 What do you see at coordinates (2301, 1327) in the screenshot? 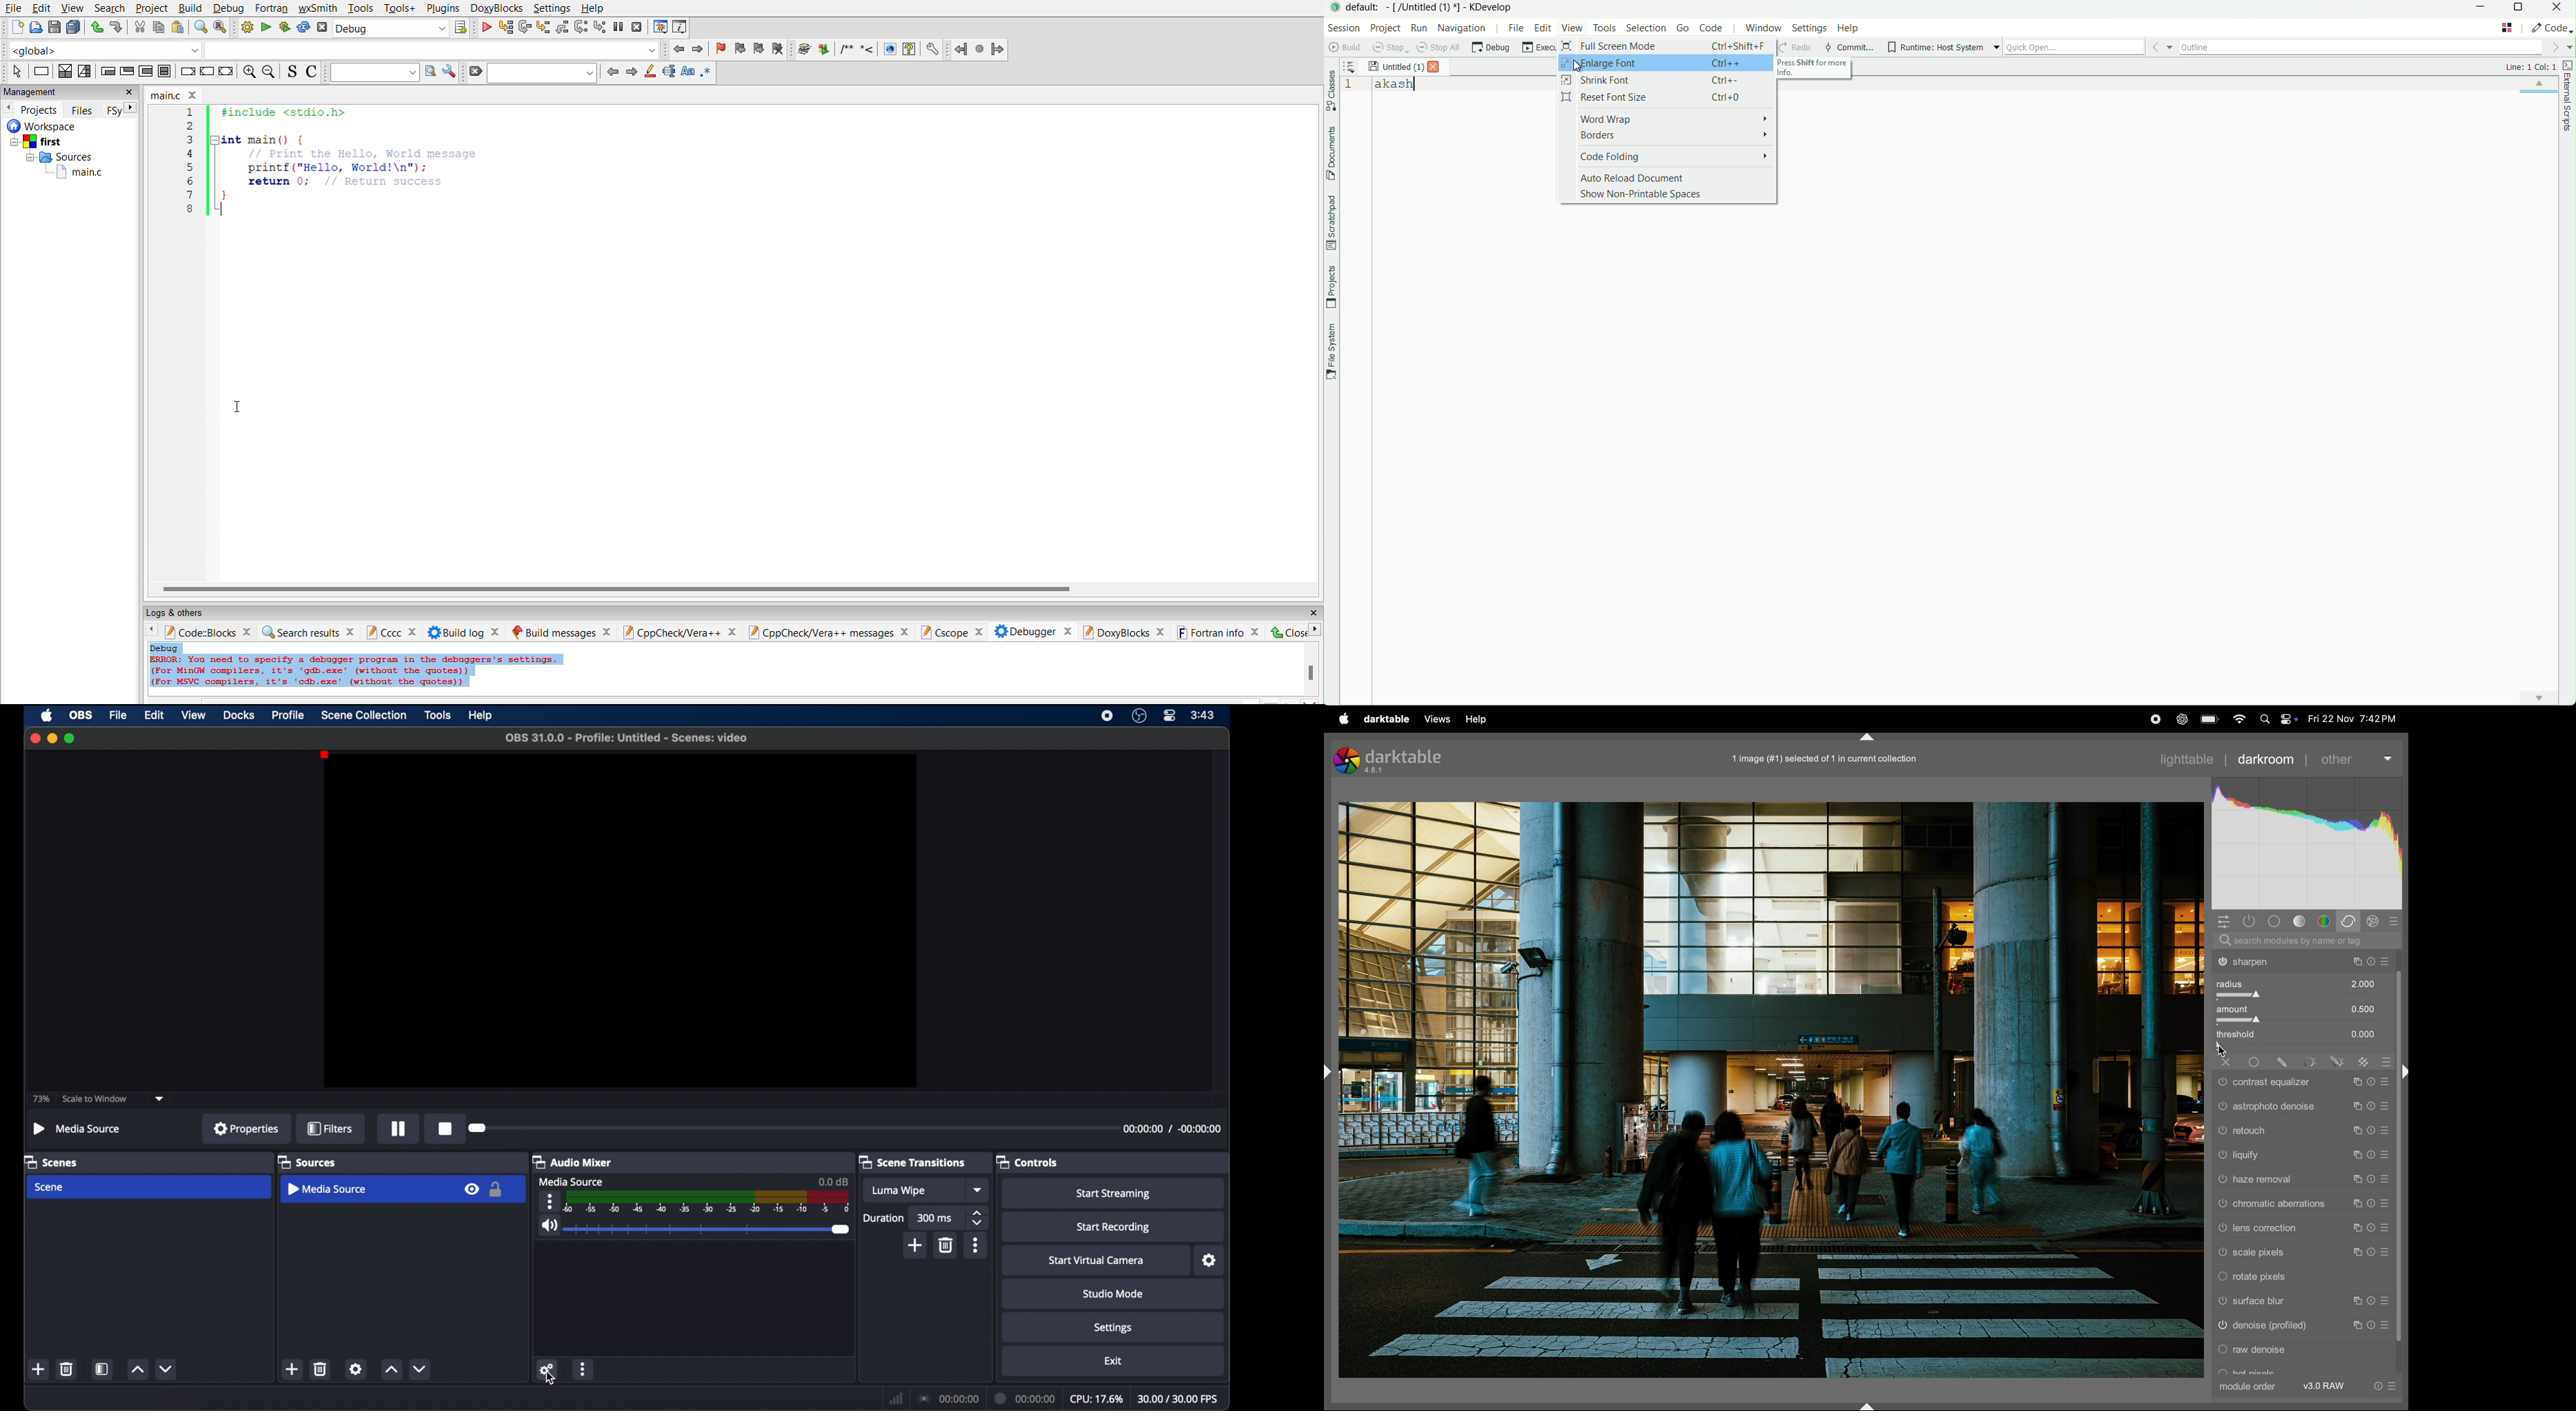
I see `denoise profile` at bounding box center [2301, 1327].